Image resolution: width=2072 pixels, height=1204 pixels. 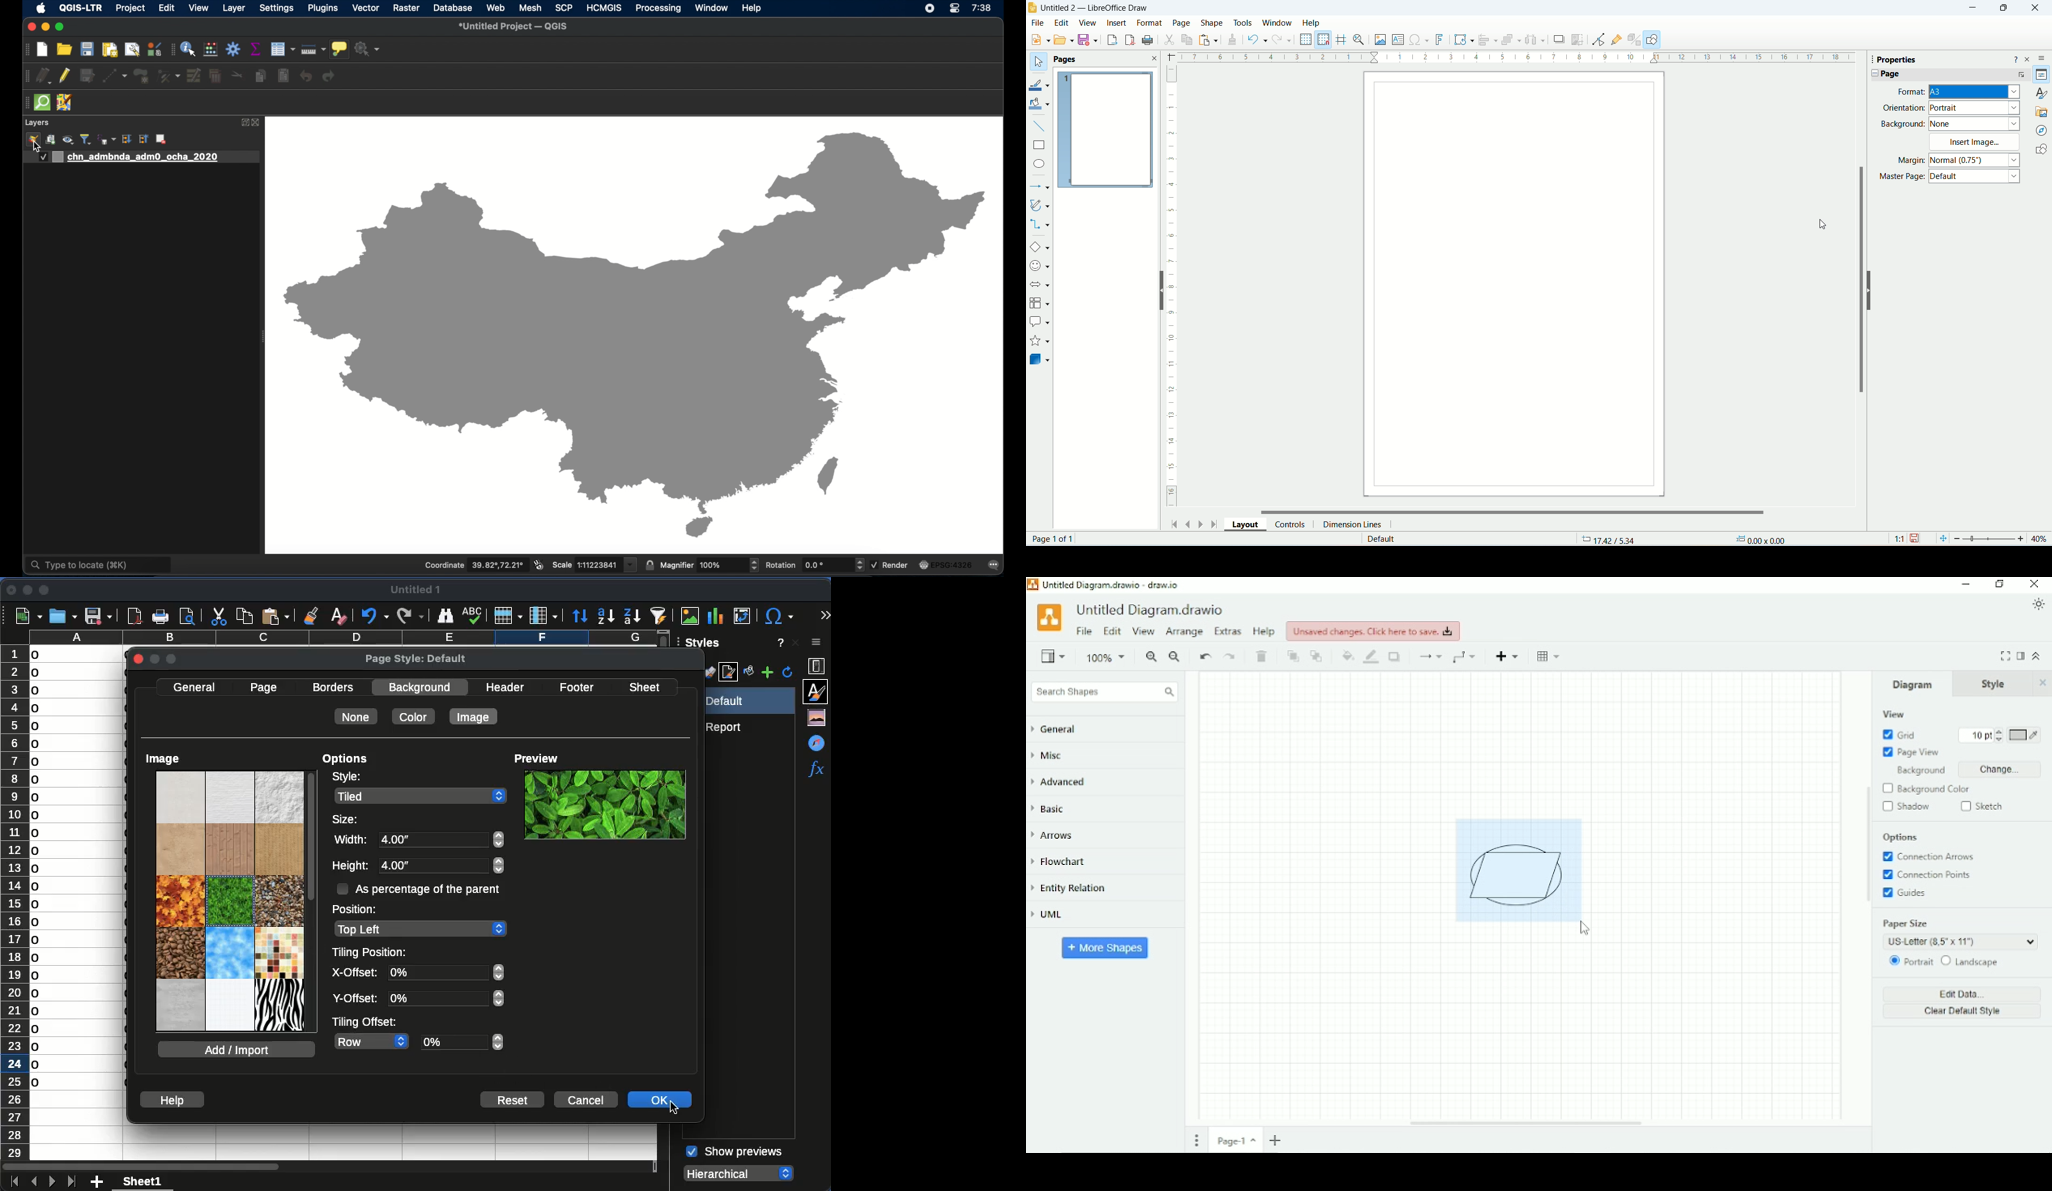 What do you see at coordinates (1084, 631) in the screenshot?
I see `File` at bounding box center [1084, 631].